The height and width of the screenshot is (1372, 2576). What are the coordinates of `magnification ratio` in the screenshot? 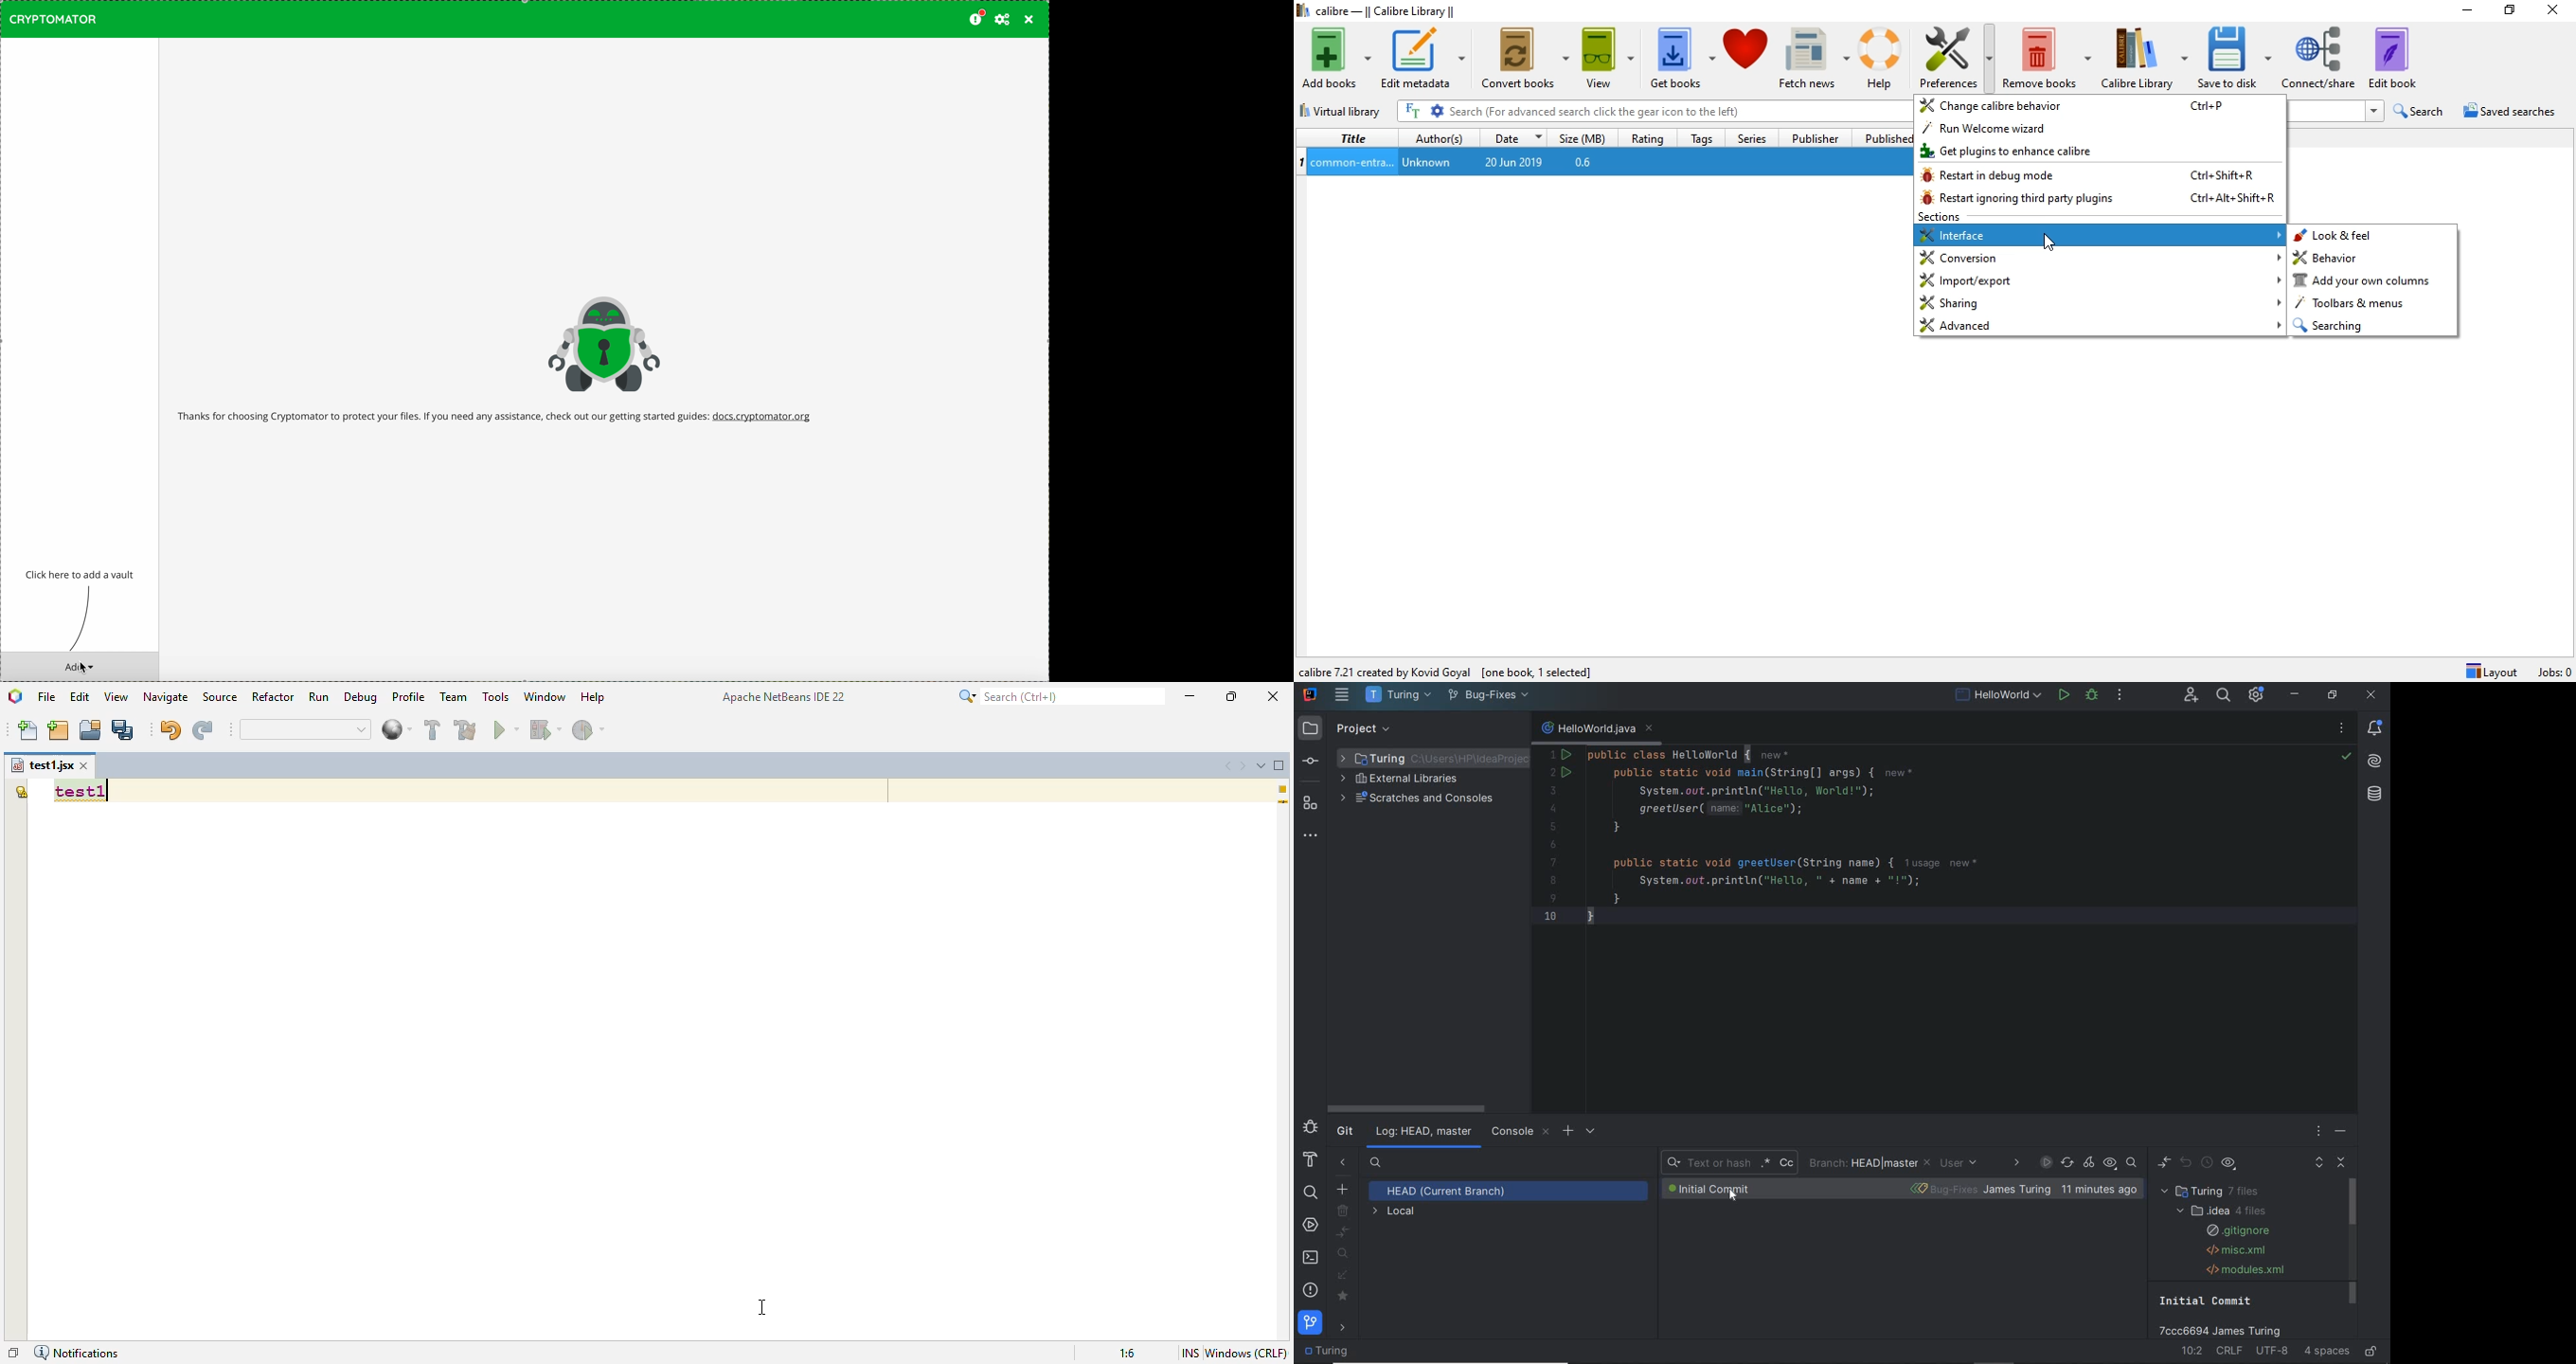 It's located at (1127, 1353).